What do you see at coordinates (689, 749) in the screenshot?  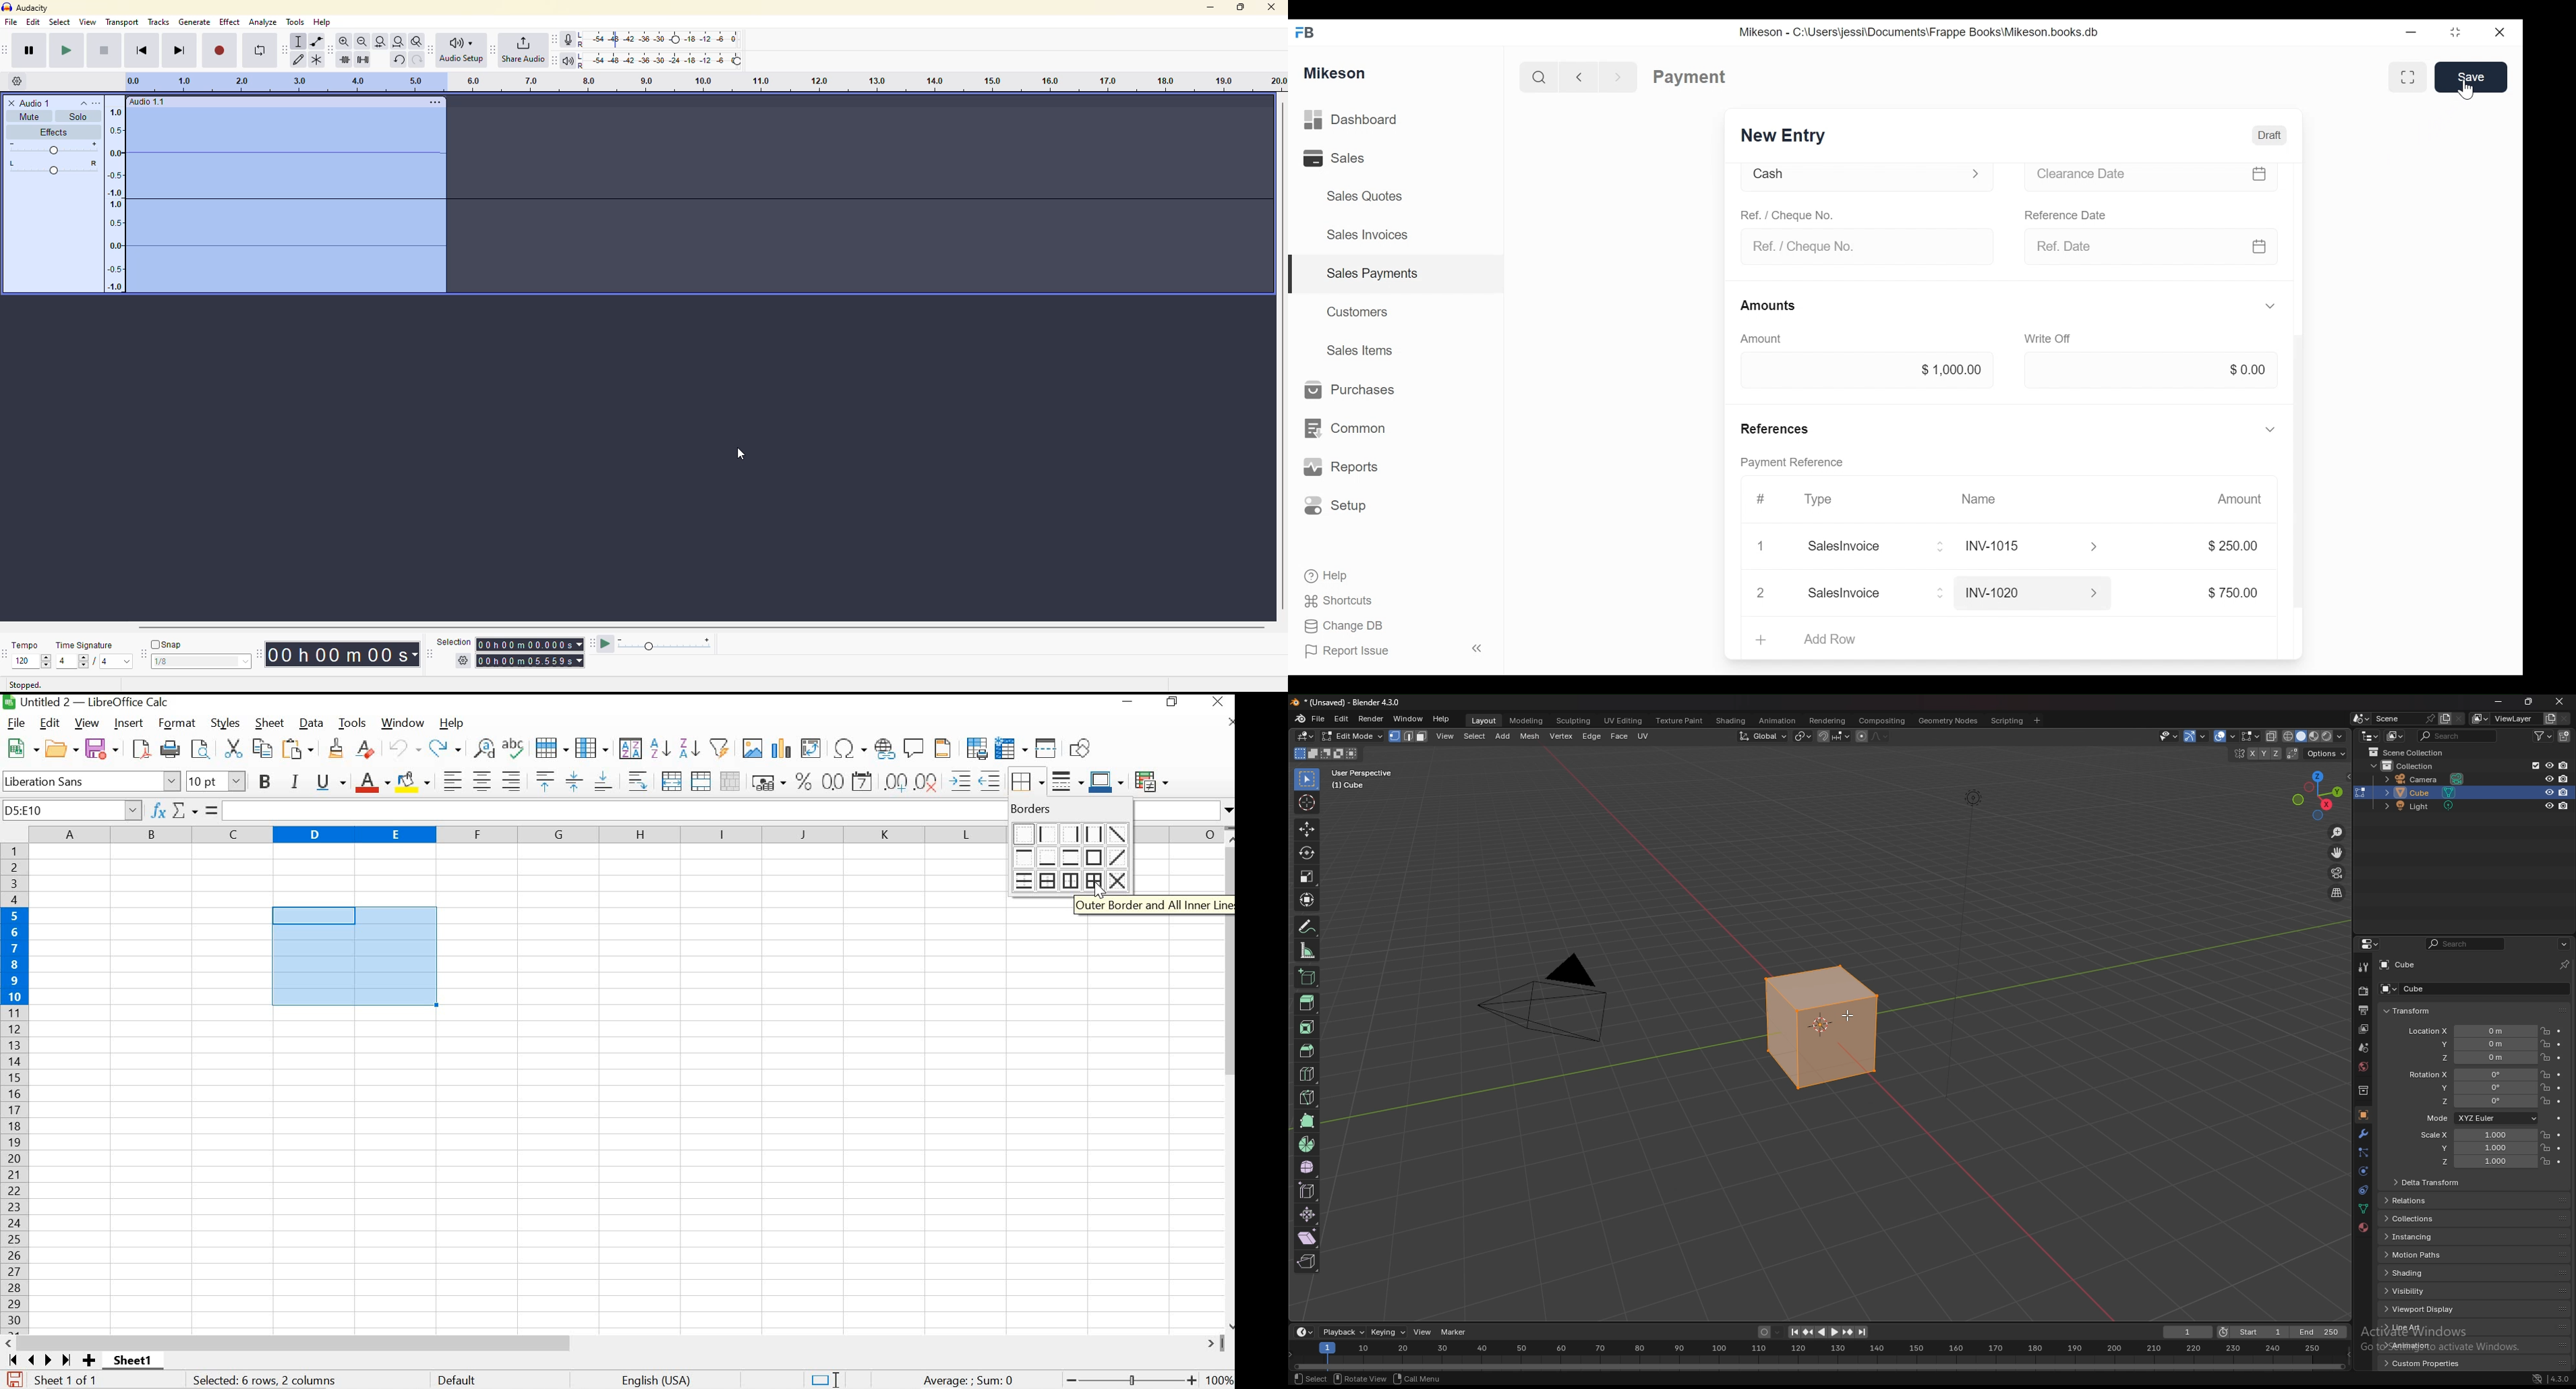 I see `SORT DESCENDING` at bounding box center [689, 749].